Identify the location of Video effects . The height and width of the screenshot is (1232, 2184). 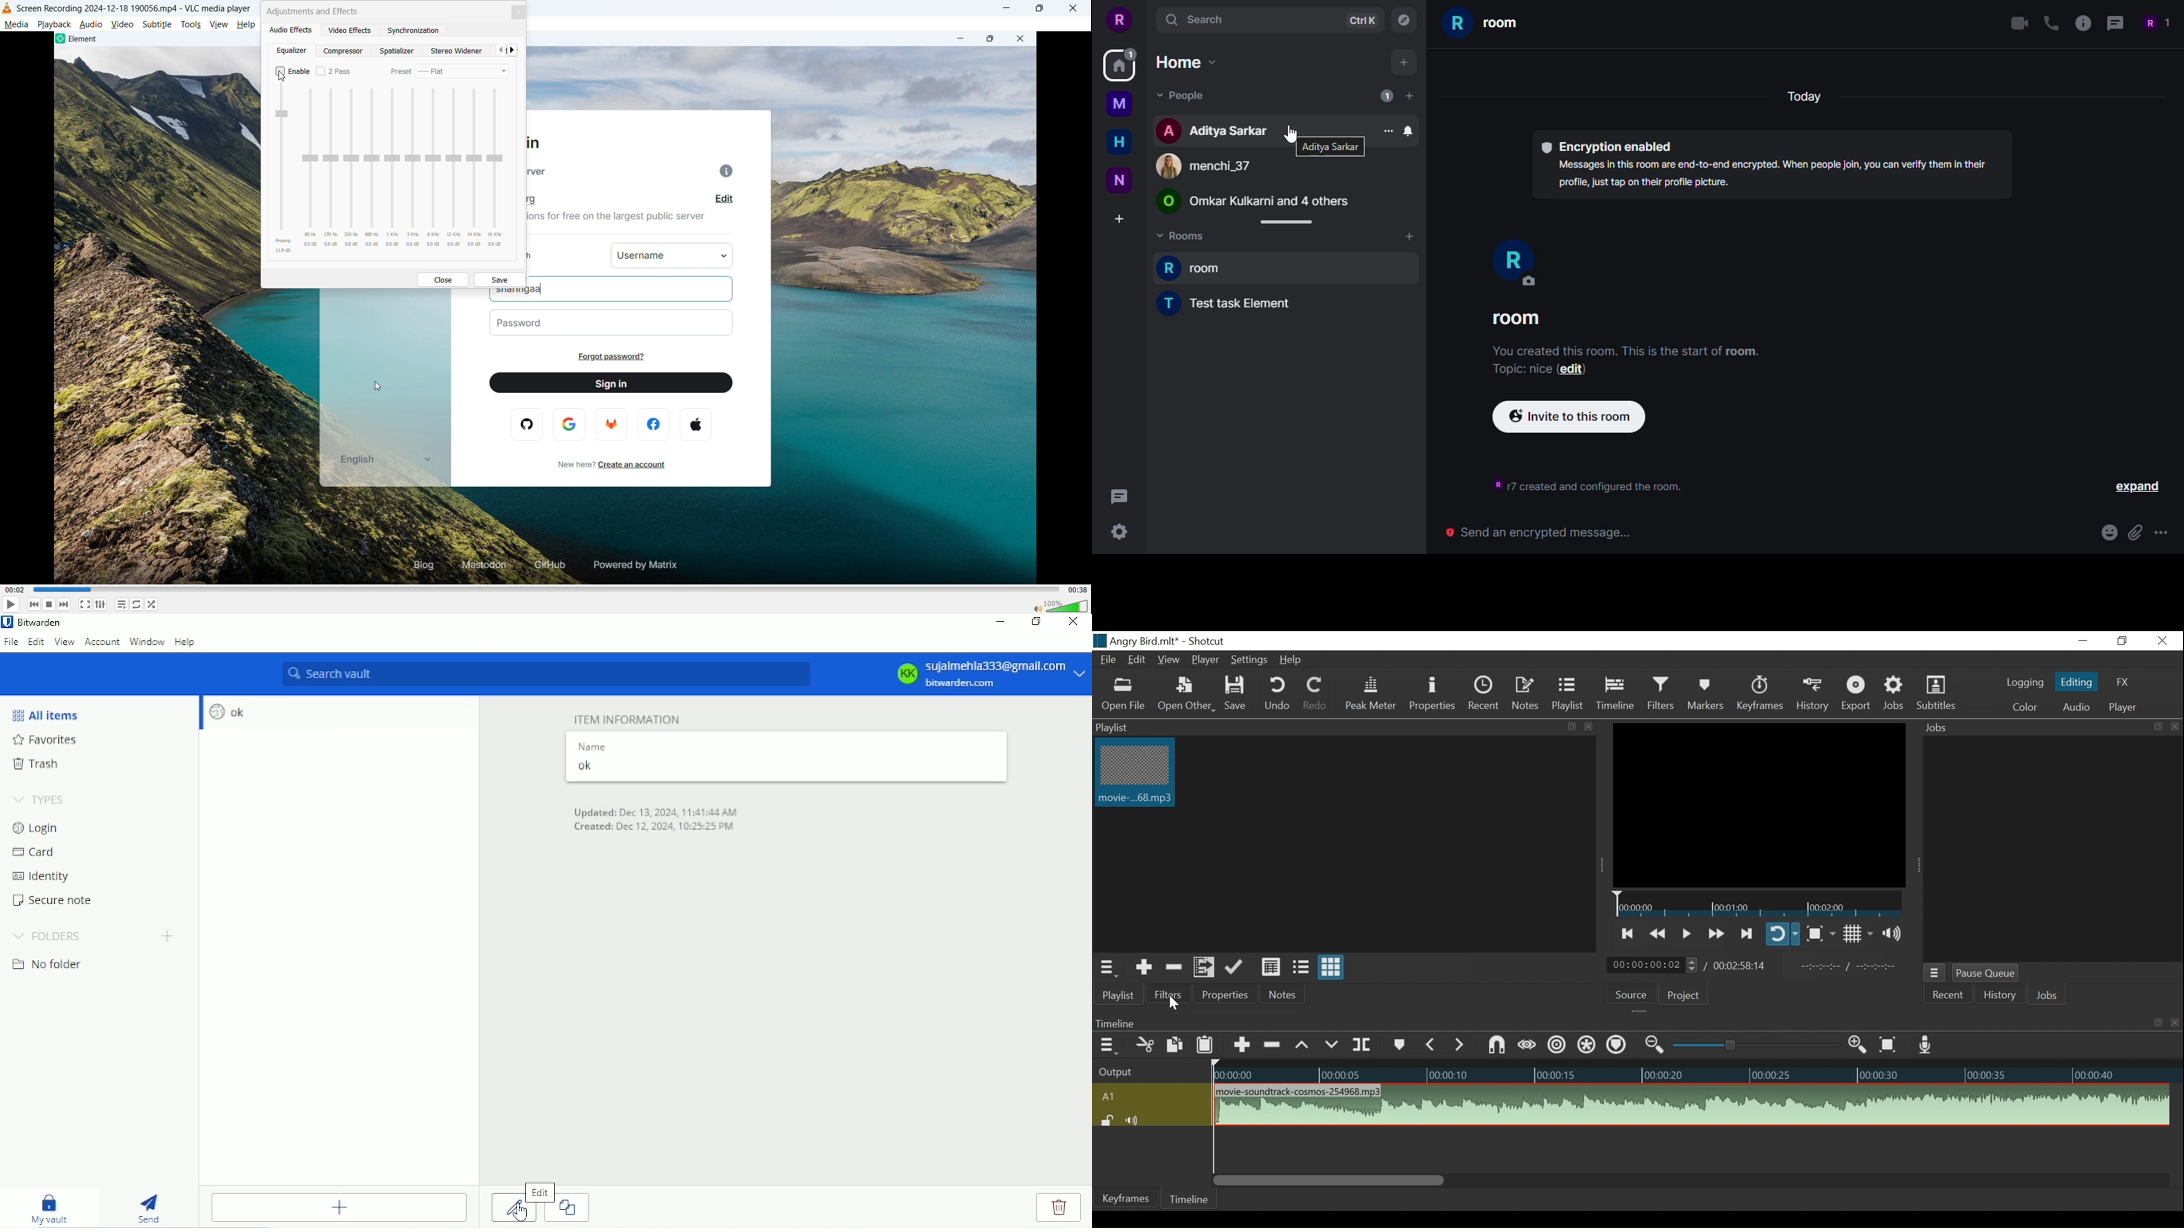
(351, 30).